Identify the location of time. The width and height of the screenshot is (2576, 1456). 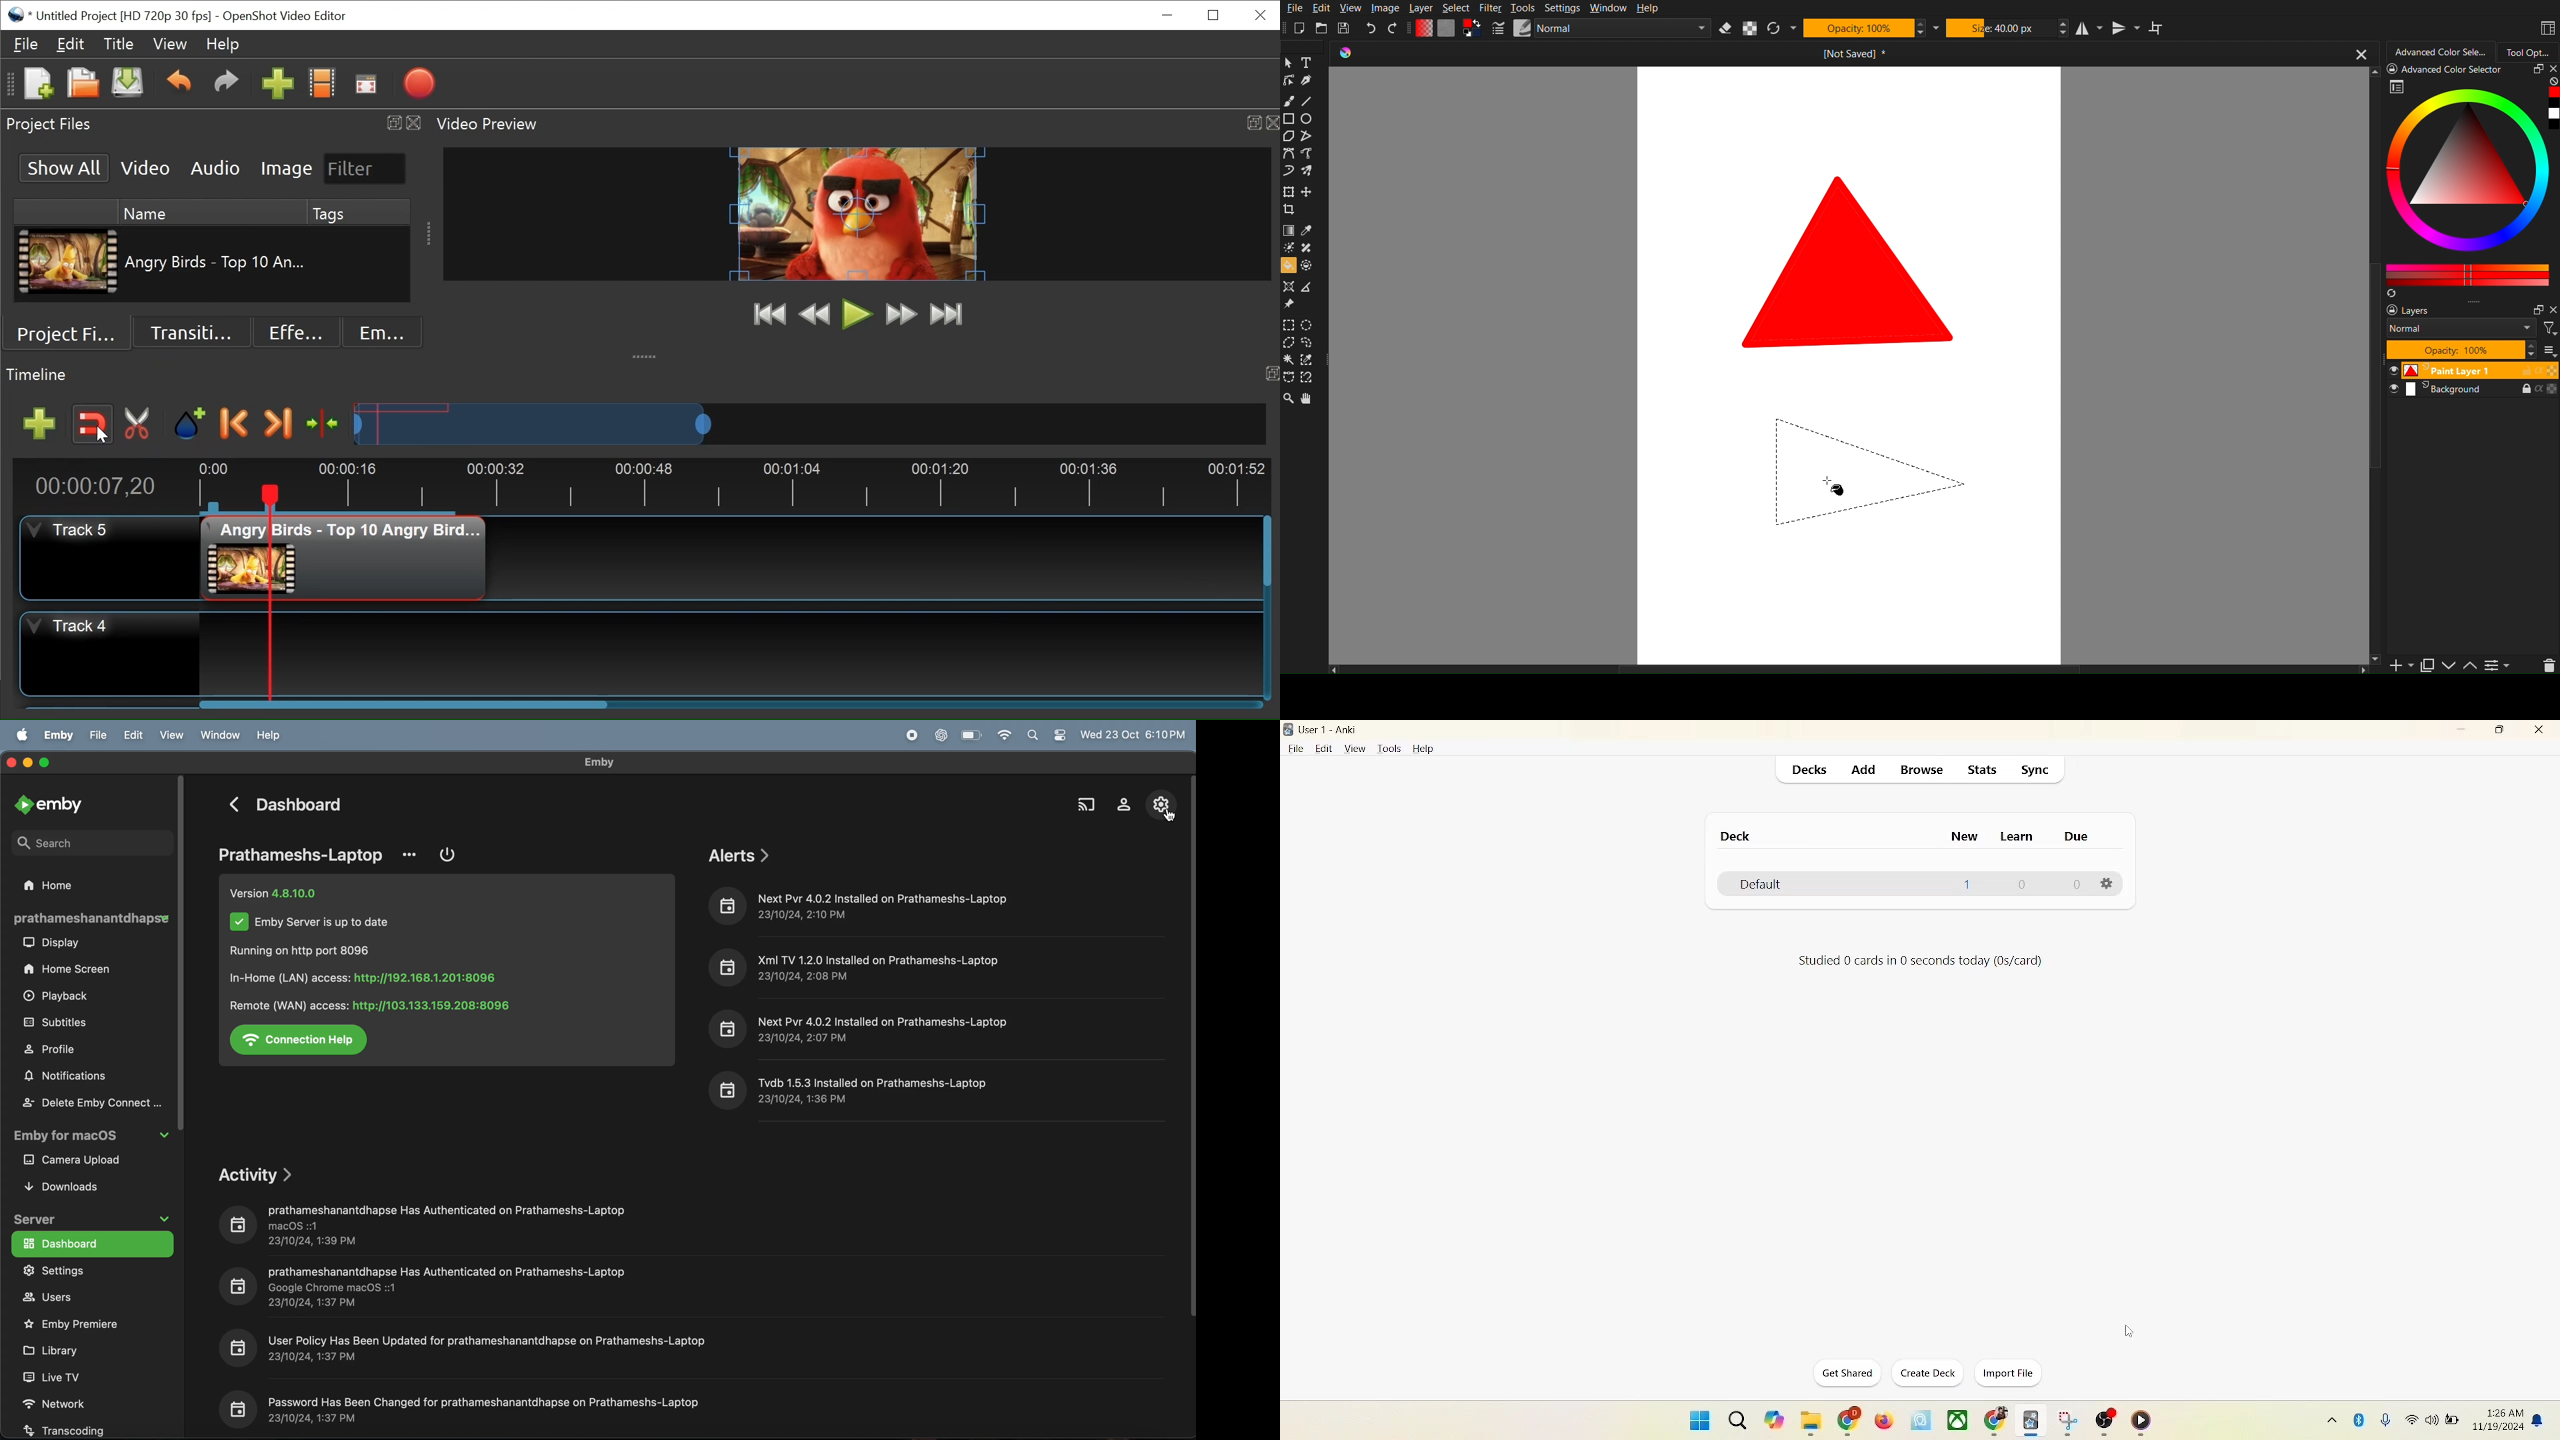
(2501, 1410).